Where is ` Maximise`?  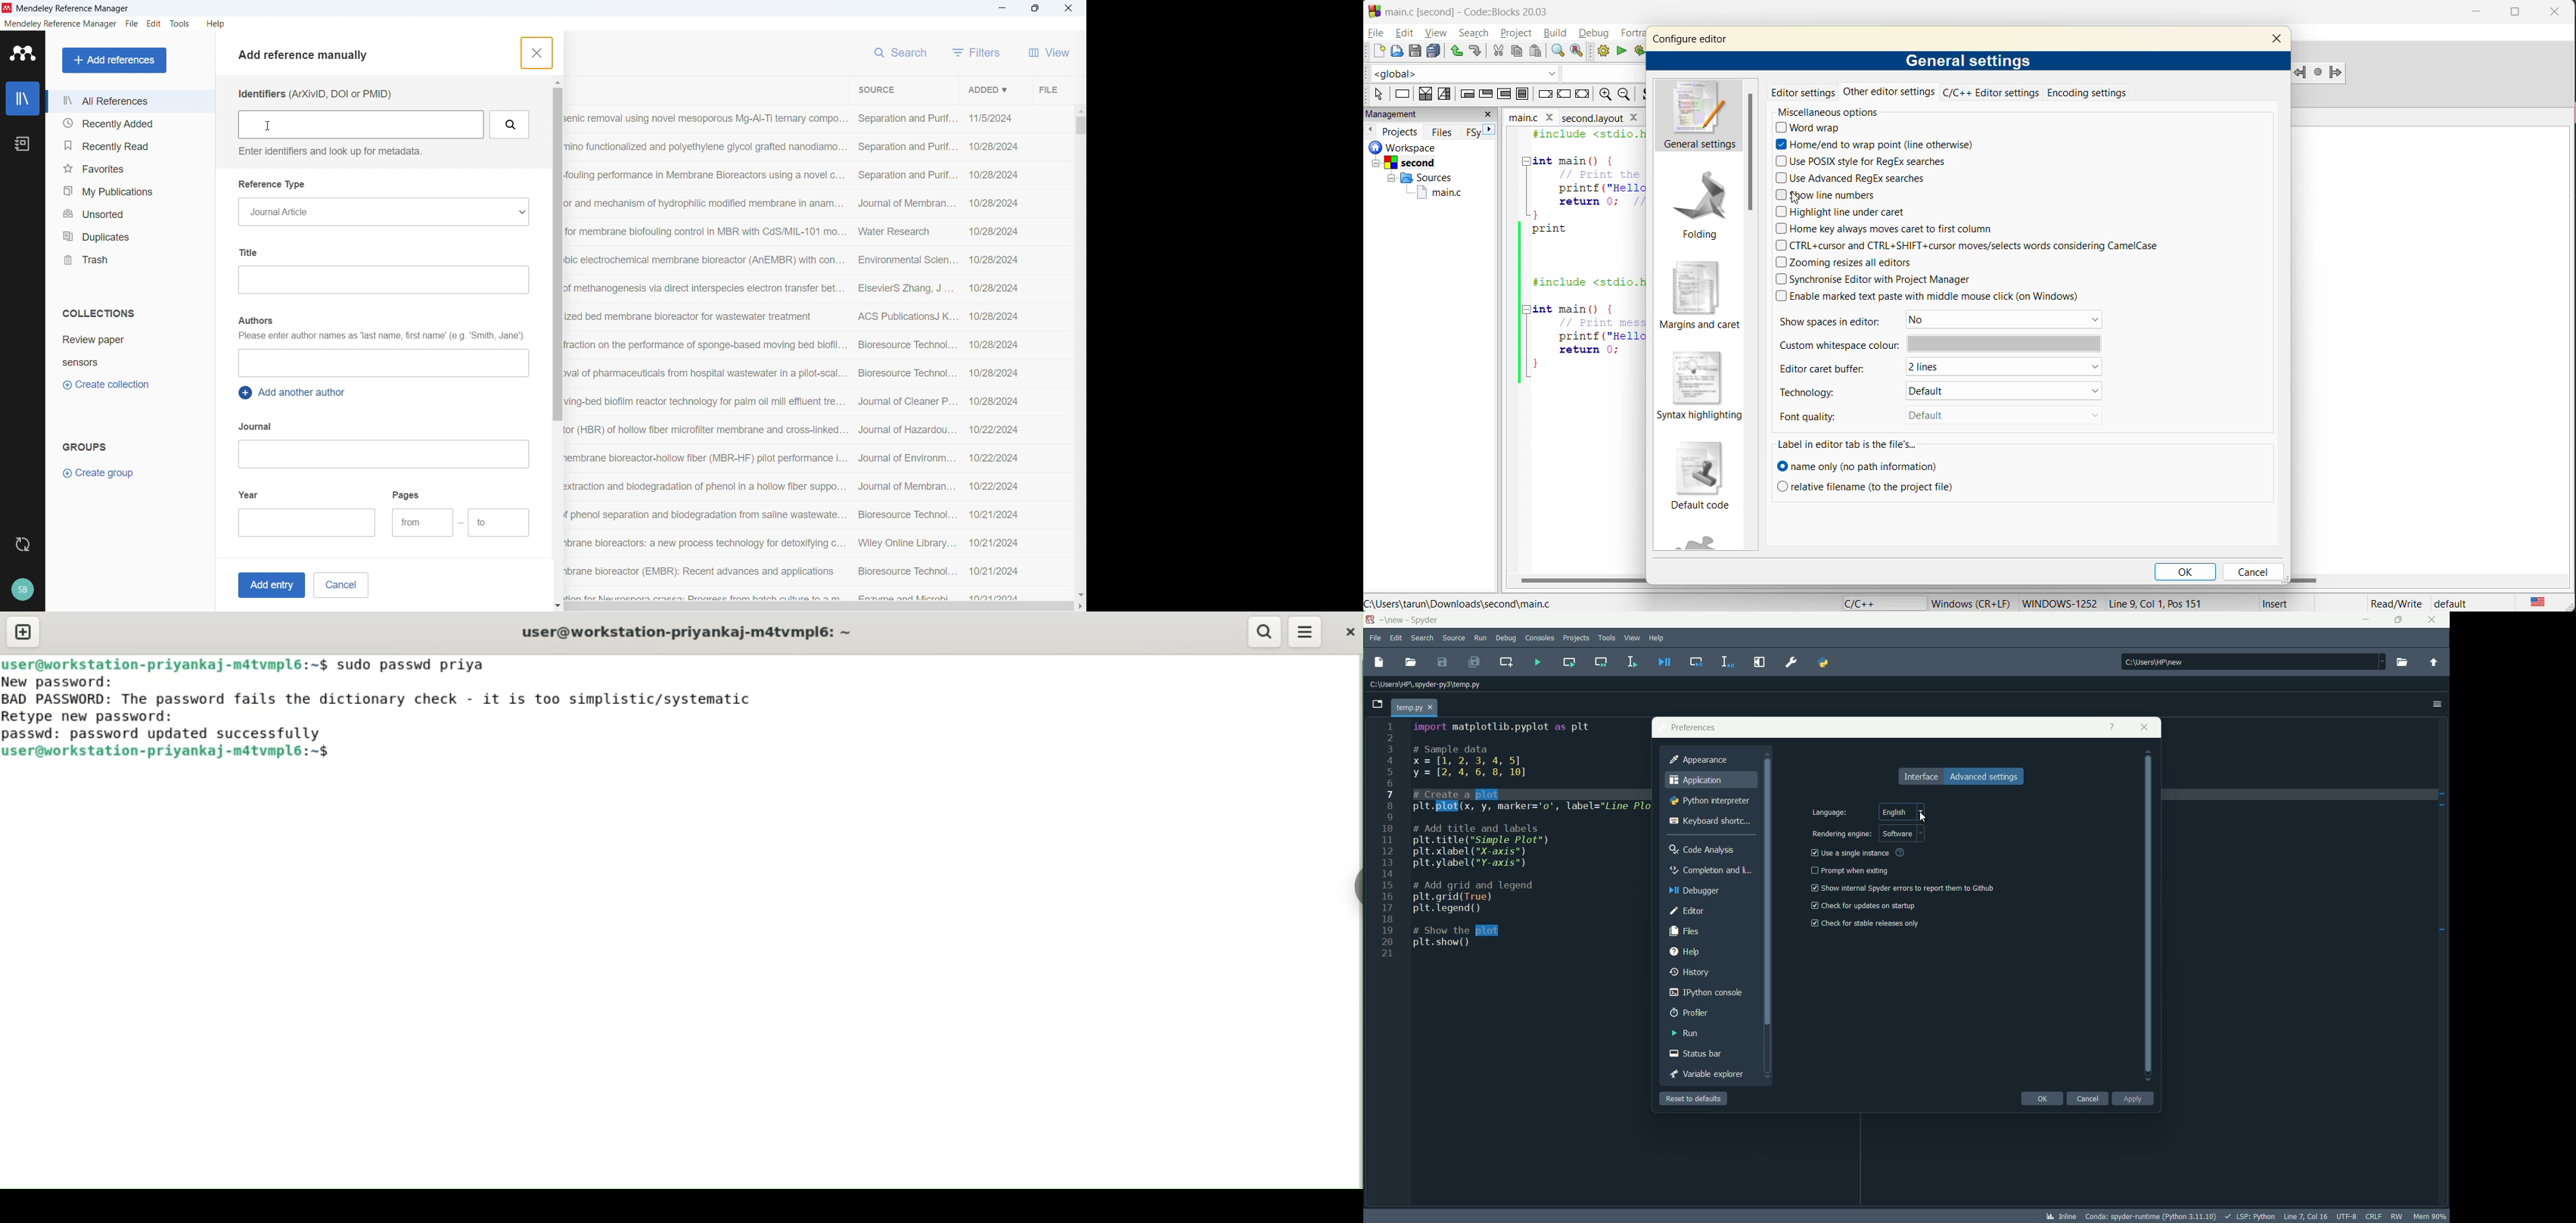  Maximise is located at coordinates (1036, 8).